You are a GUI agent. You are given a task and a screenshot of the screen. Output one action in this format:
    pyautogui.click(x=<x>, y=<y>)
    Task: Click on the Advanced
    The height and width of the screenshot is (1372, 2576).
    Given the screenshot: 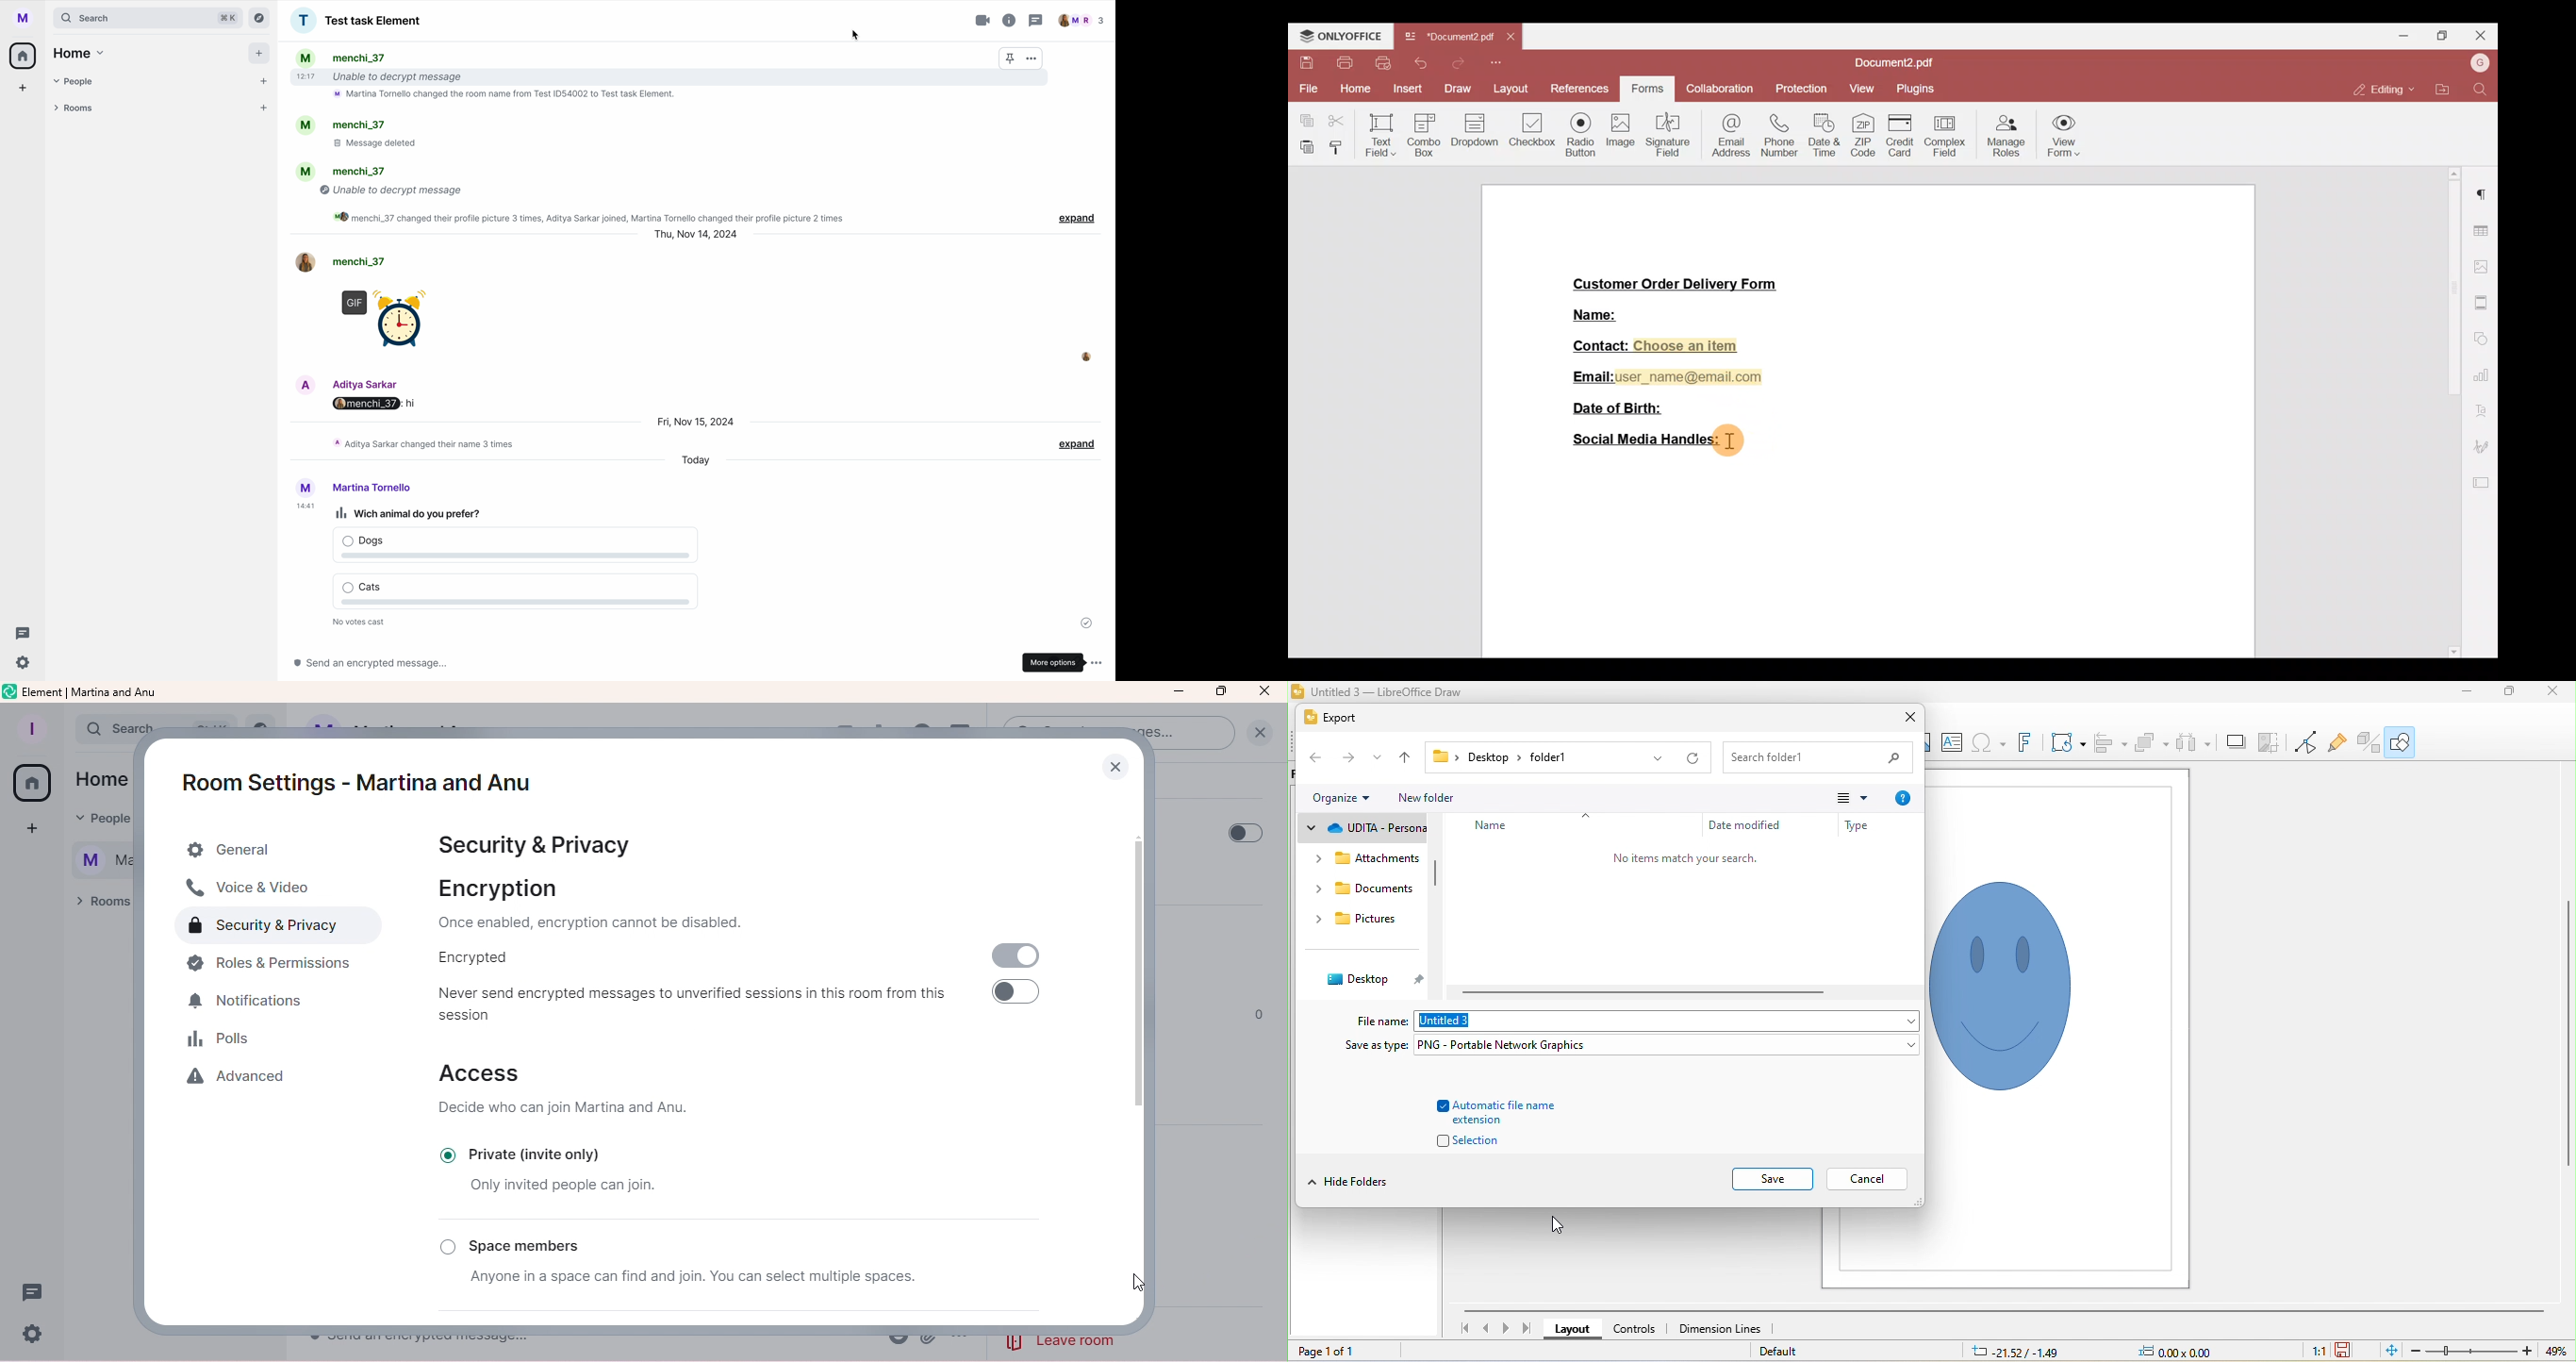 What is the action you would take?
    pyautogui.click(x=241, y=1078)
    